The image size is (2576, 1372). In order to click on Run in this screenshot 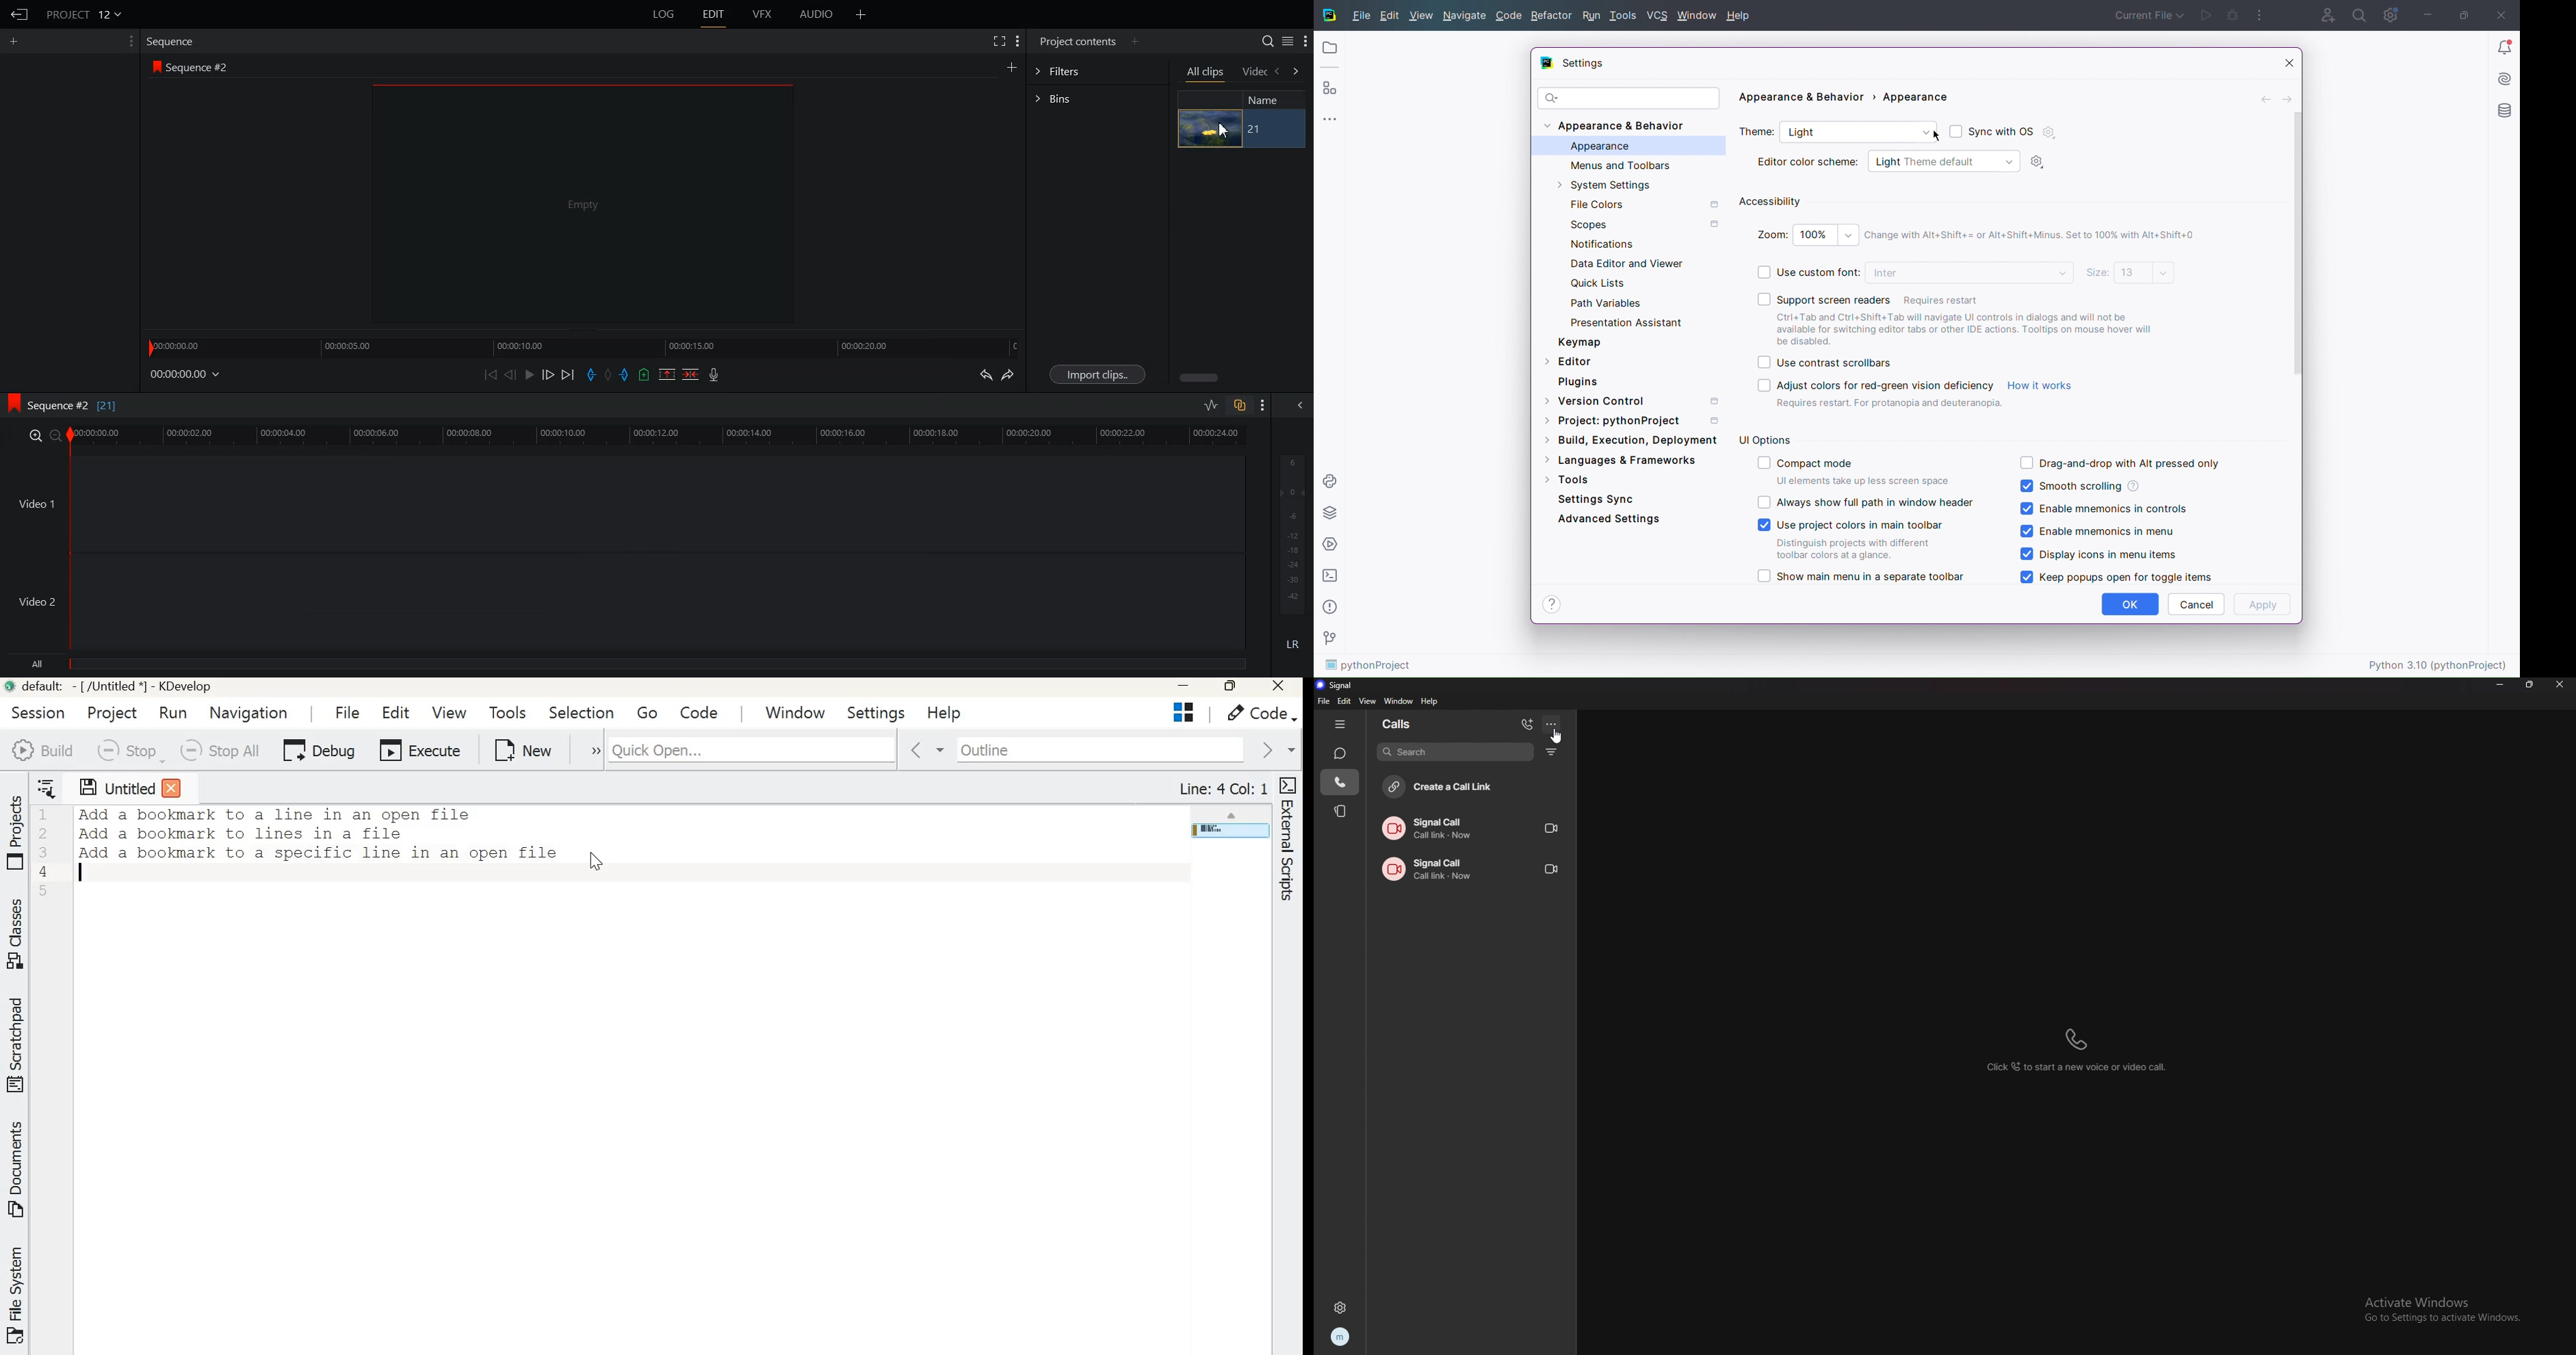, I will do `click(176, 712)`.